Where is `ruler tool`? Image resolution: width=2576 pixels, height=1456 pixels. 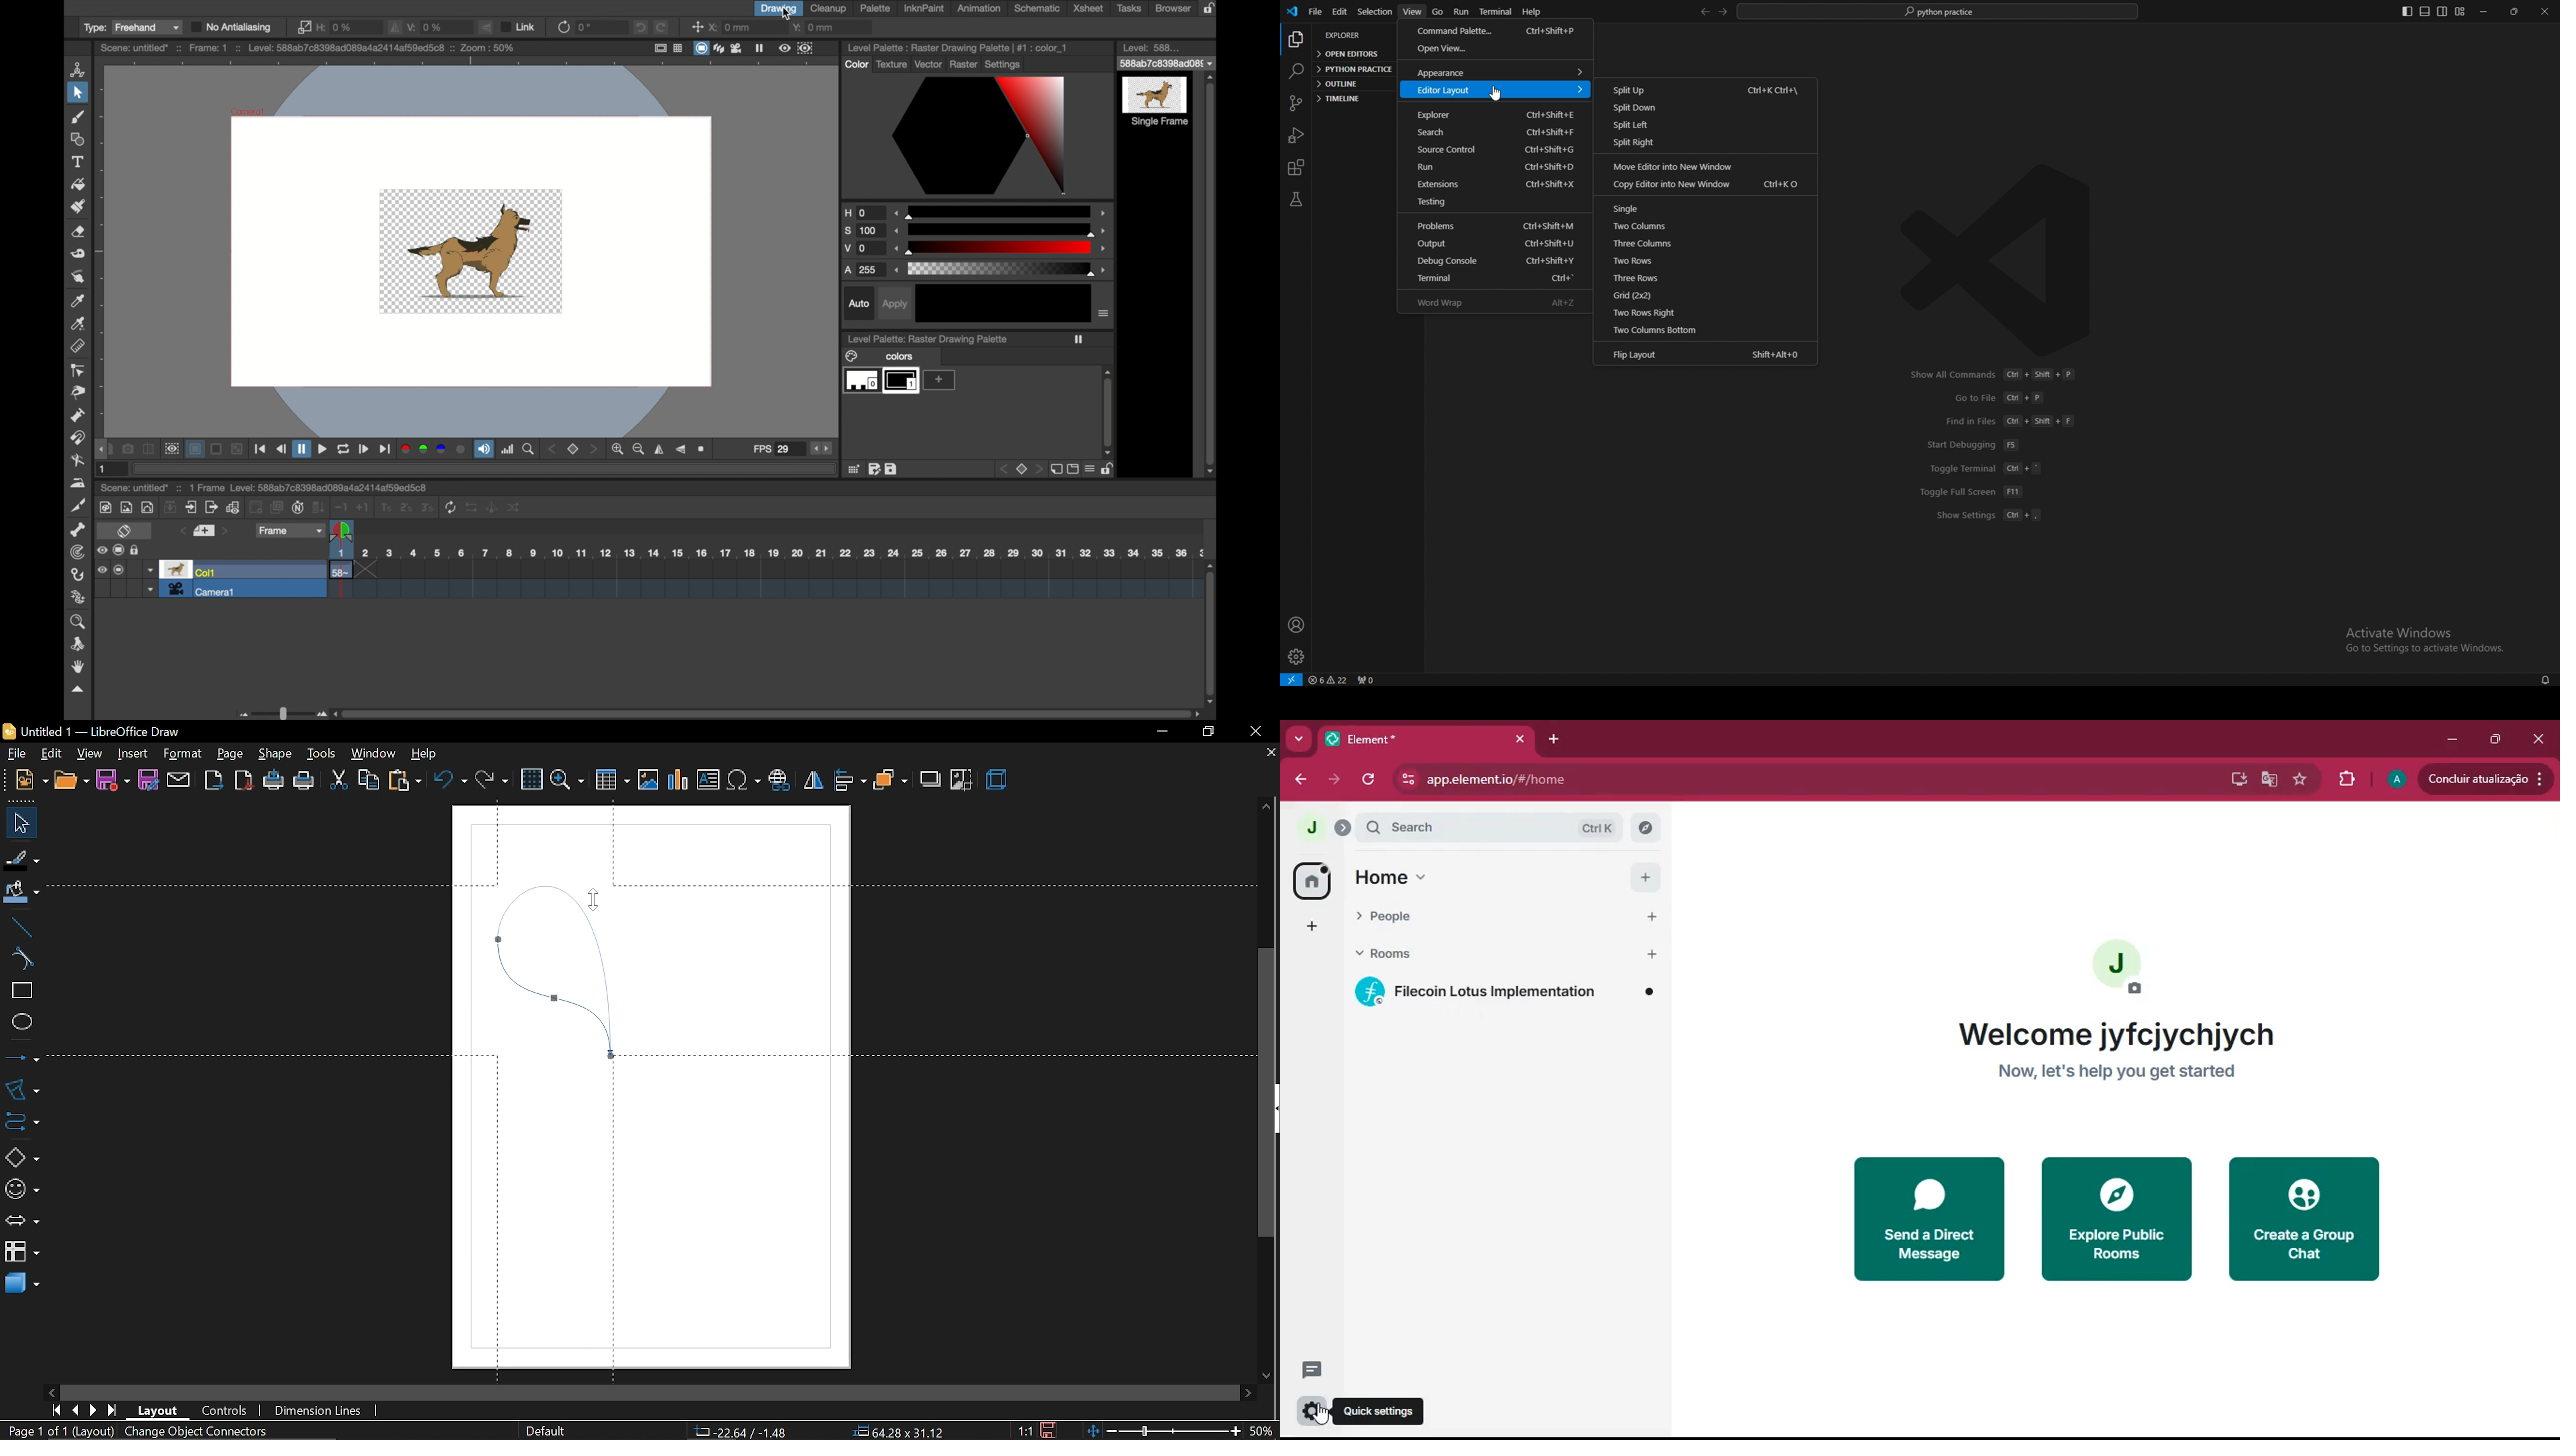
ruler tool is located at coordinates (79, 347).